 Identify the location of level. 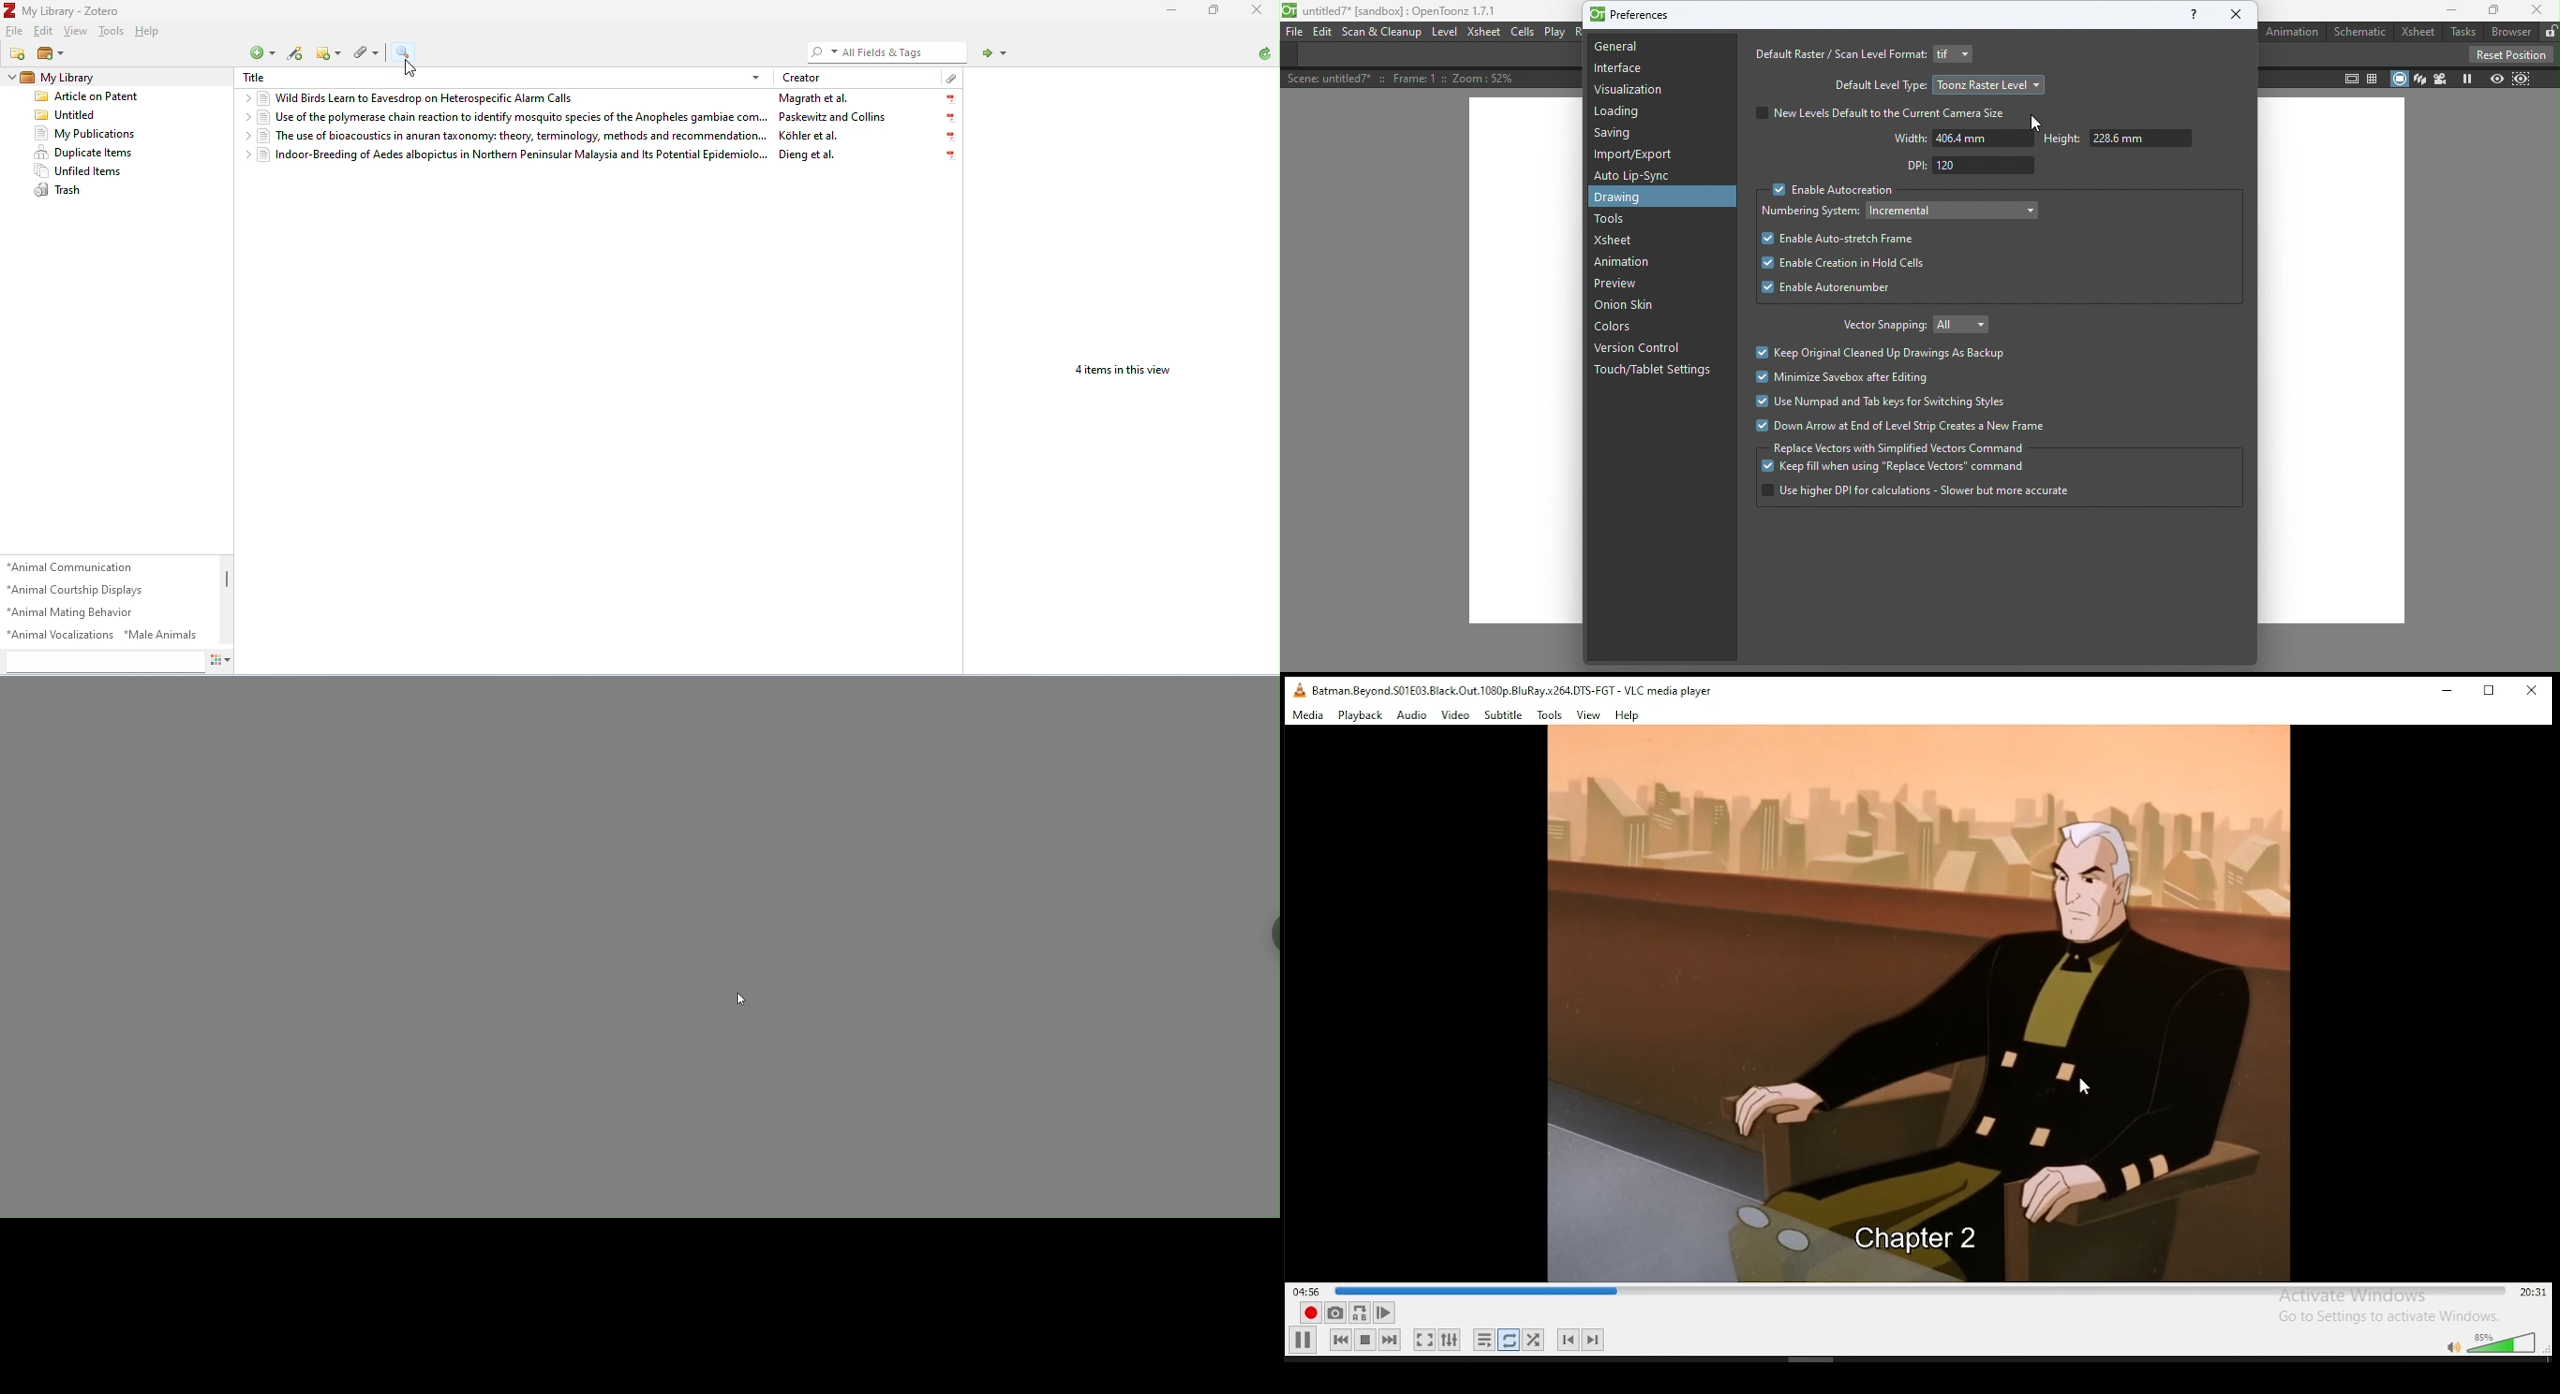
(1447, 33).